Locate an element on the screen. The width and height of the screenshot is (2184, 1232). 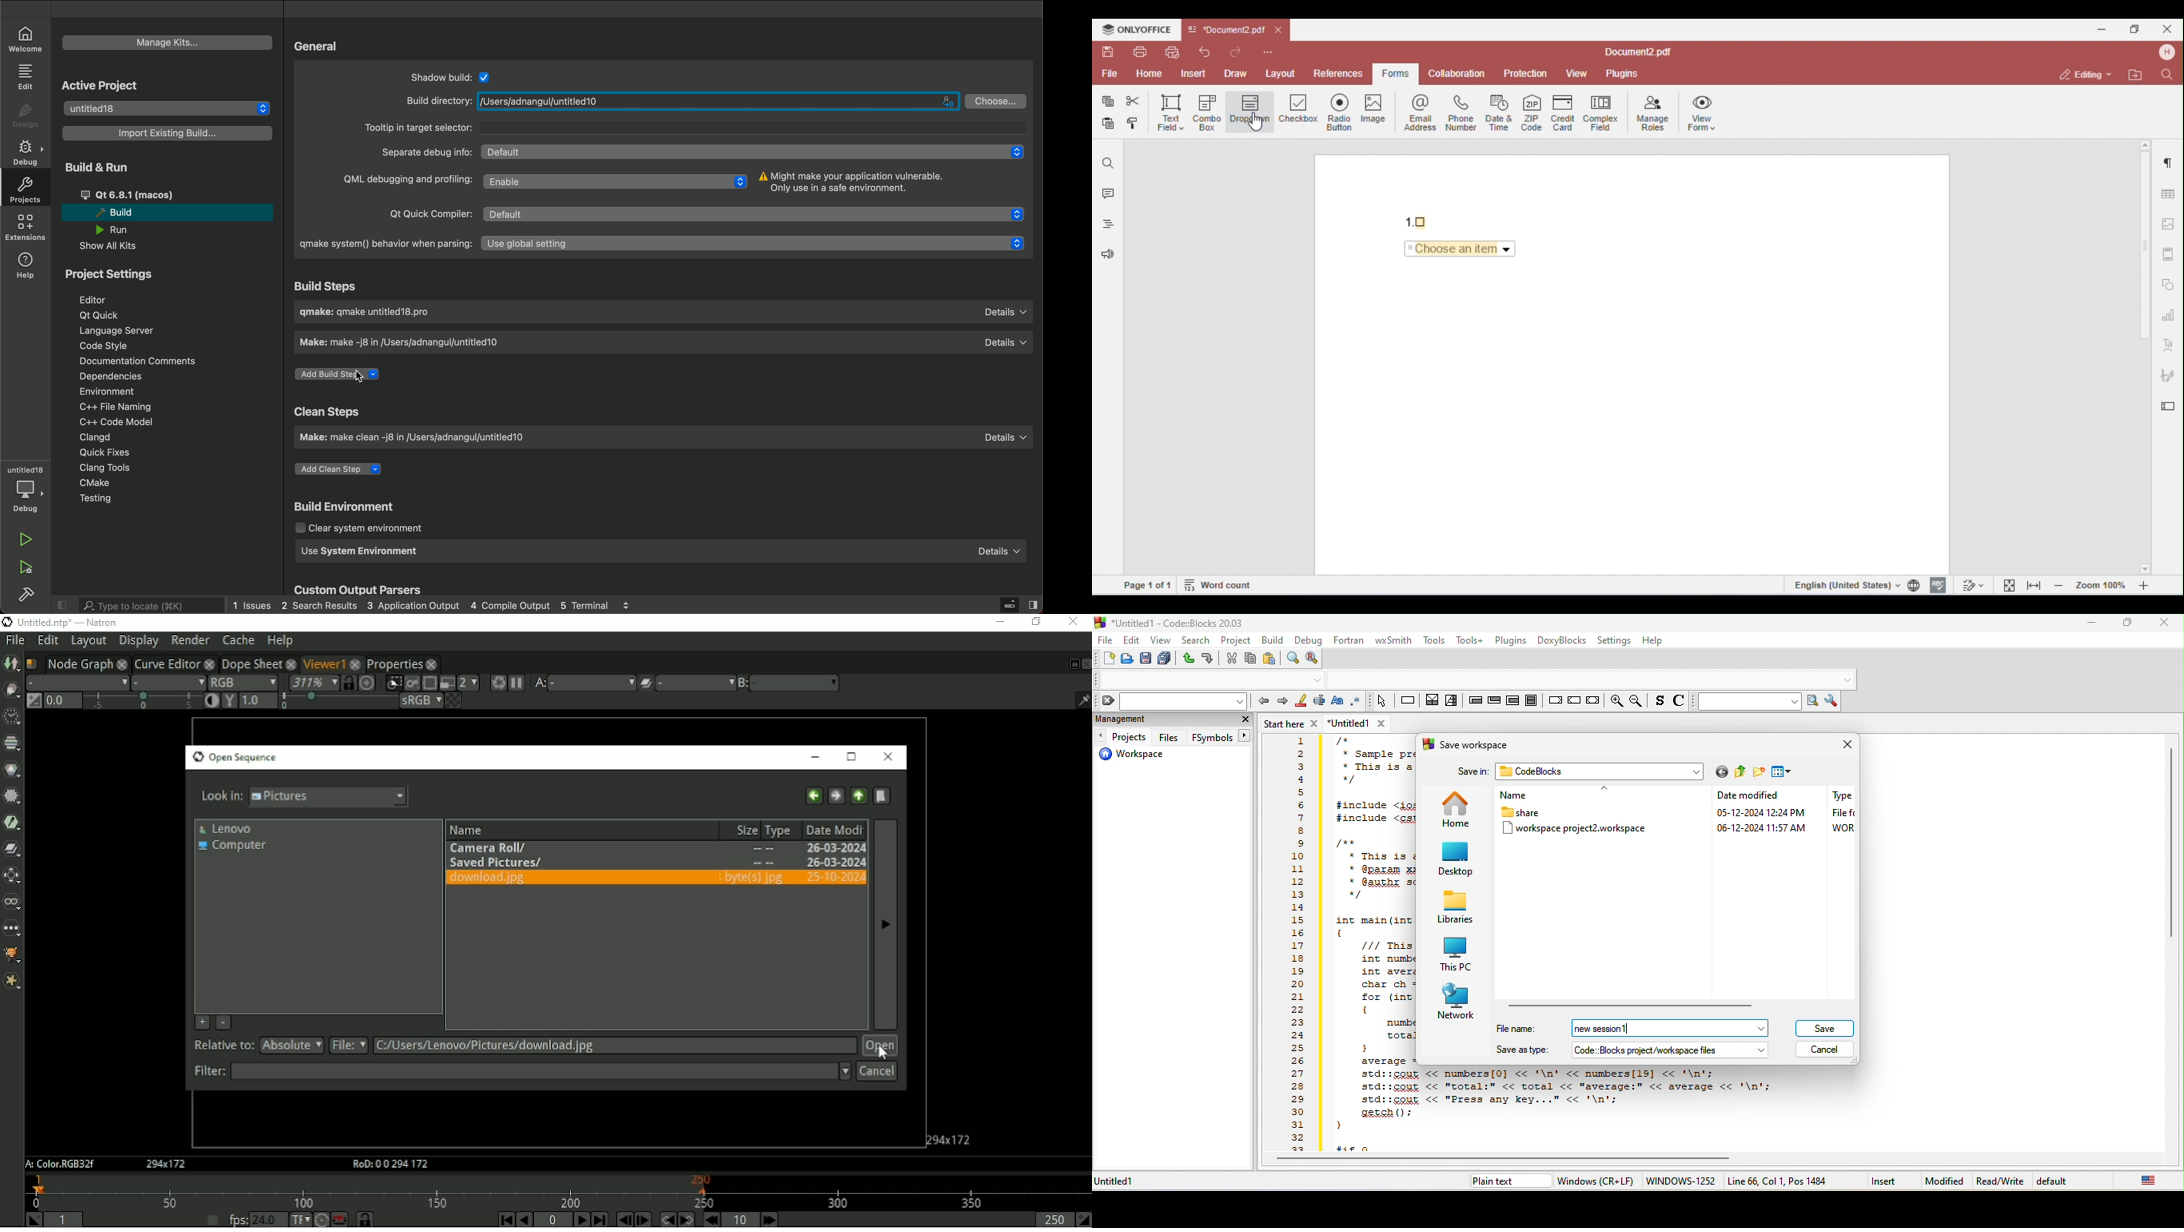
5 Terminal is located at coordinates (586, 606).